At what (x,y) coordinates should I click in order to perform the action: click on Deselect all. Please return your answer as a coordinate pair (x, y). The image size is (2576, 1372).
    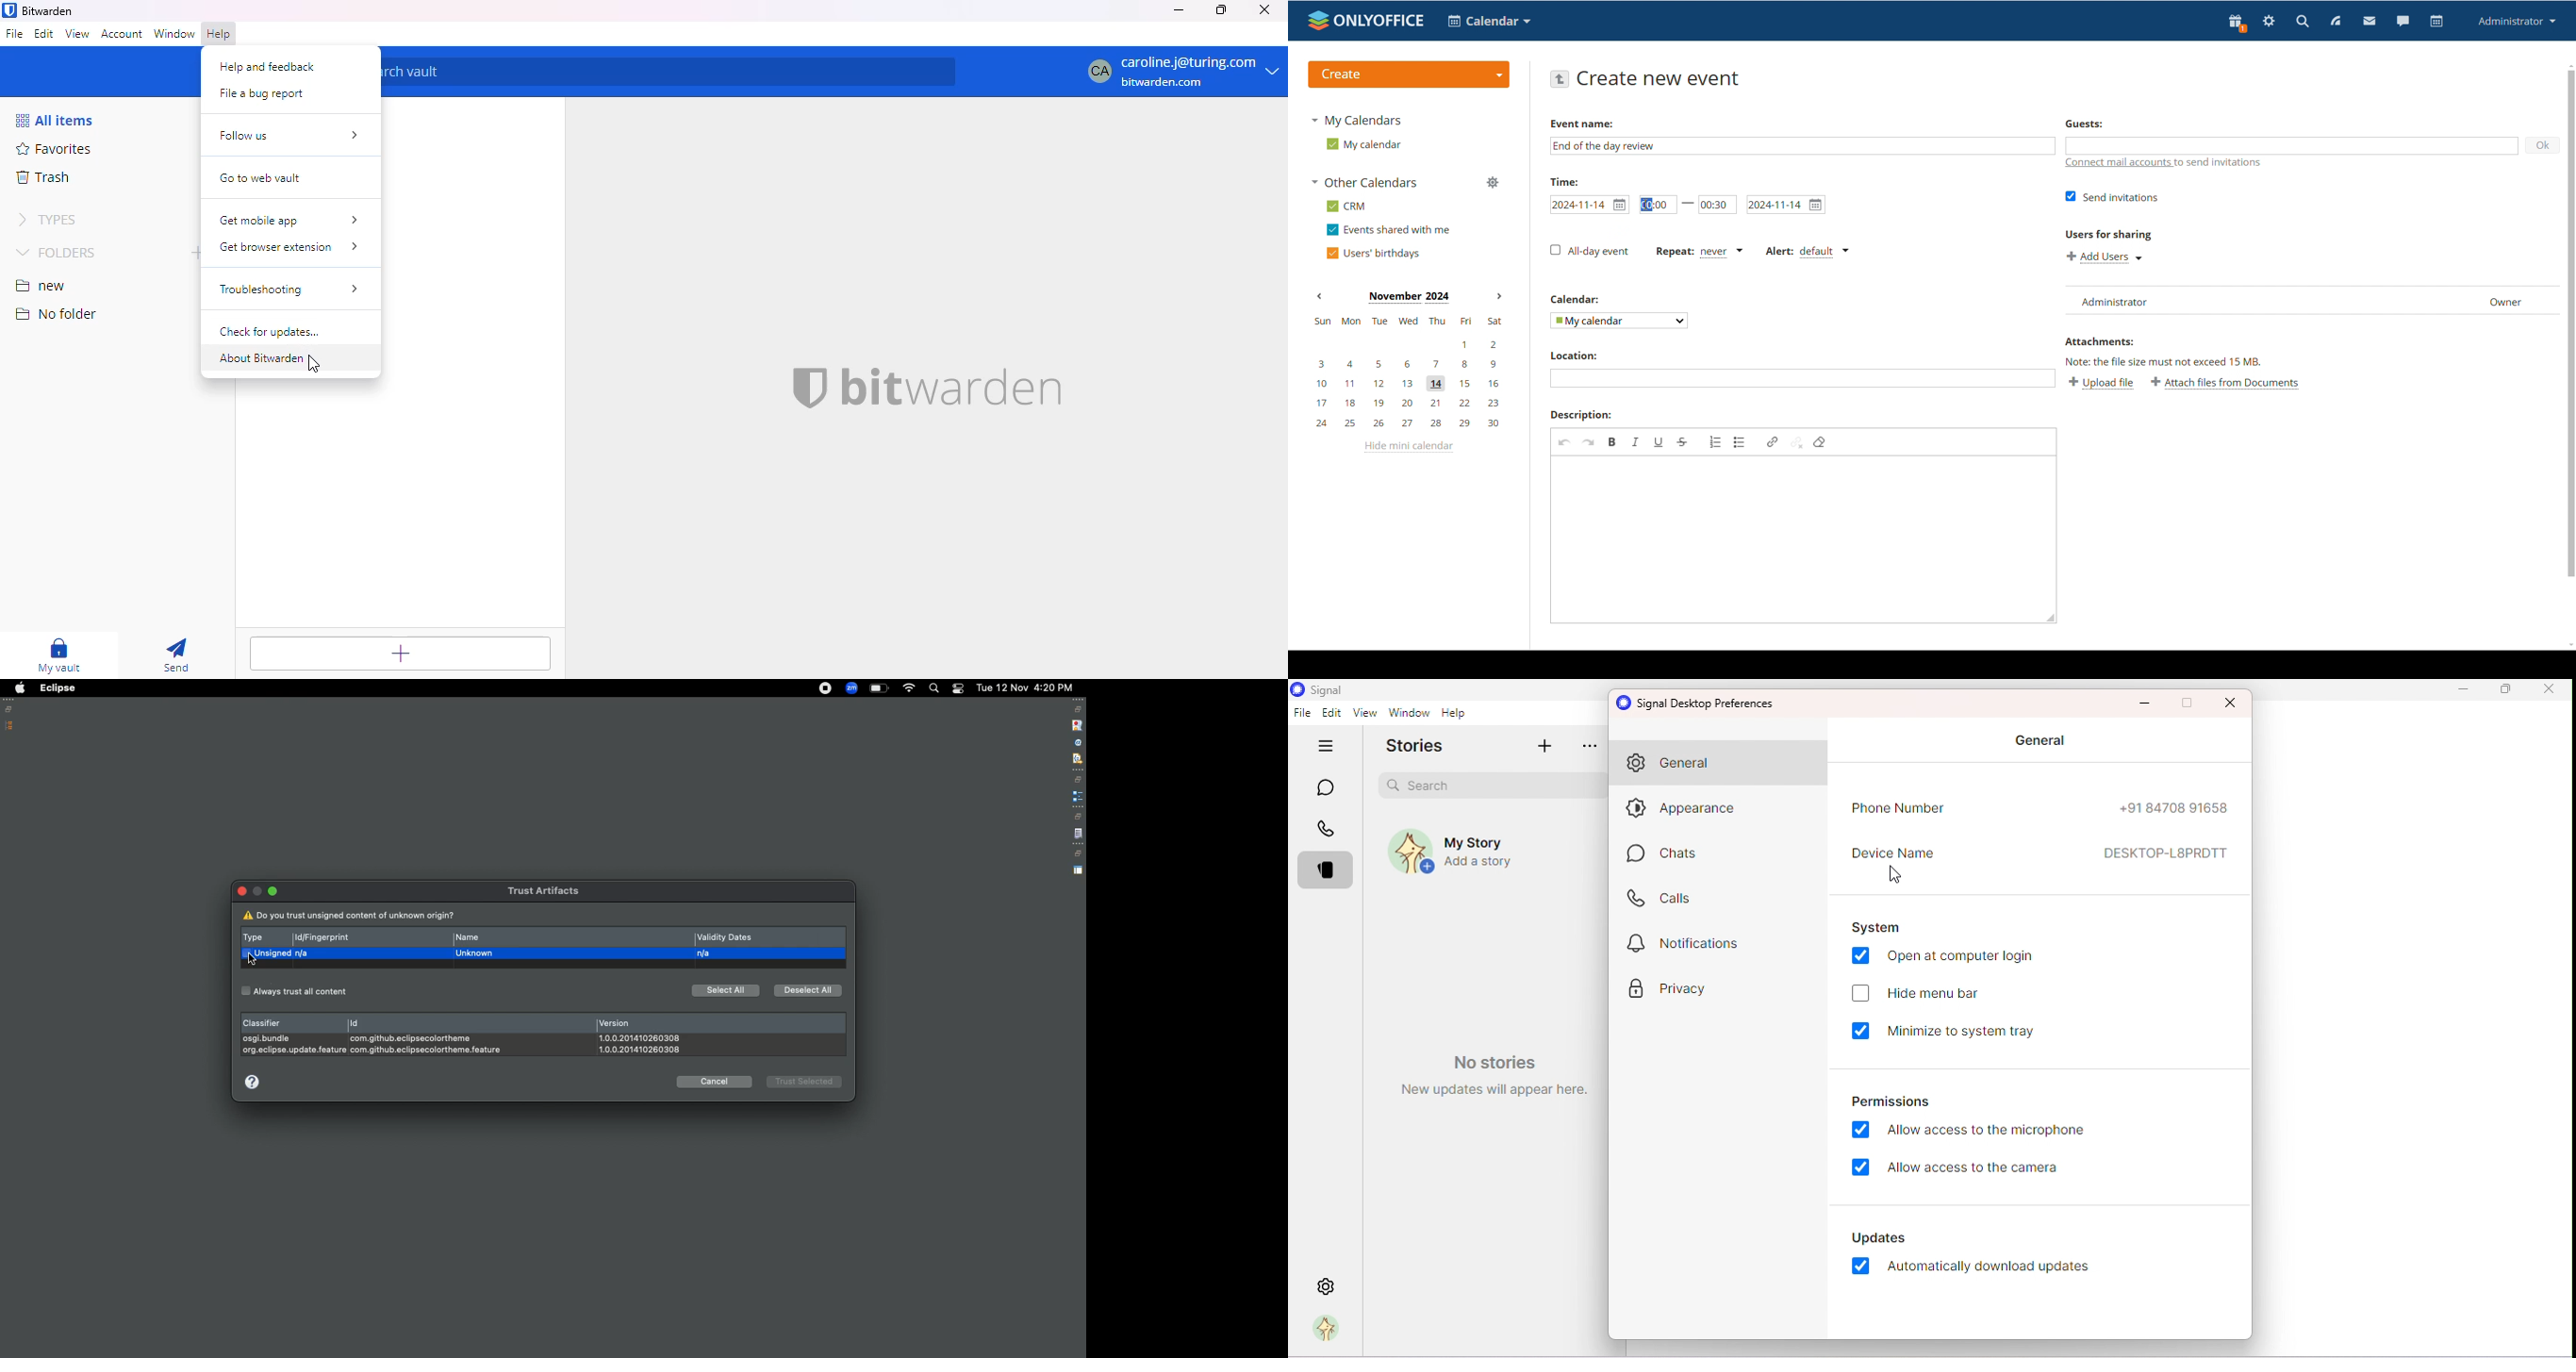
    Looking at the image, I should click on (806, 990).